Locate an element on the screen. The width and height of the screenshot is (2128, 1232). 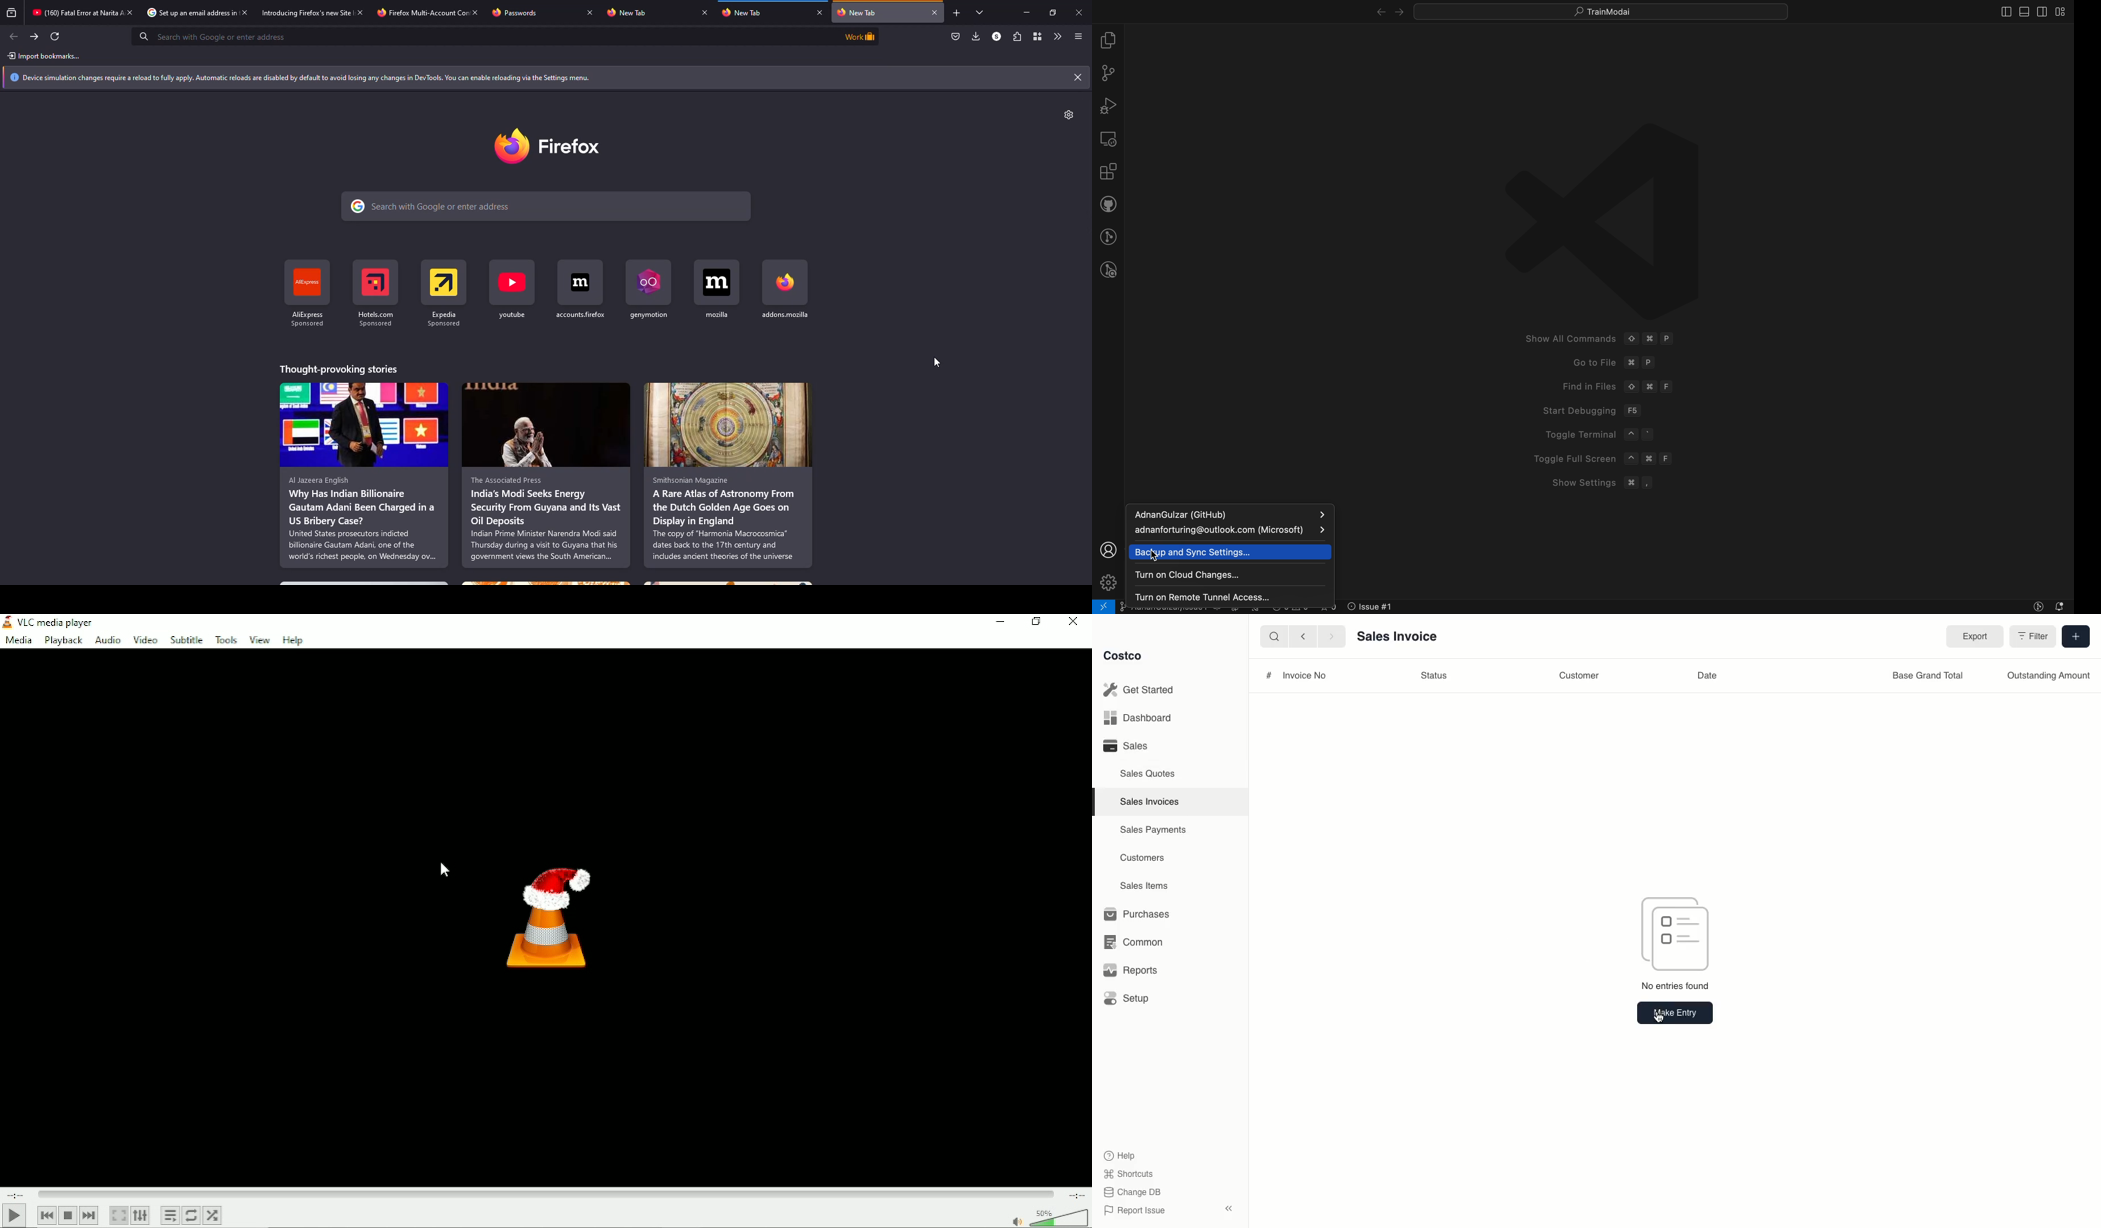
refresh is located at coordinates (55, 36).